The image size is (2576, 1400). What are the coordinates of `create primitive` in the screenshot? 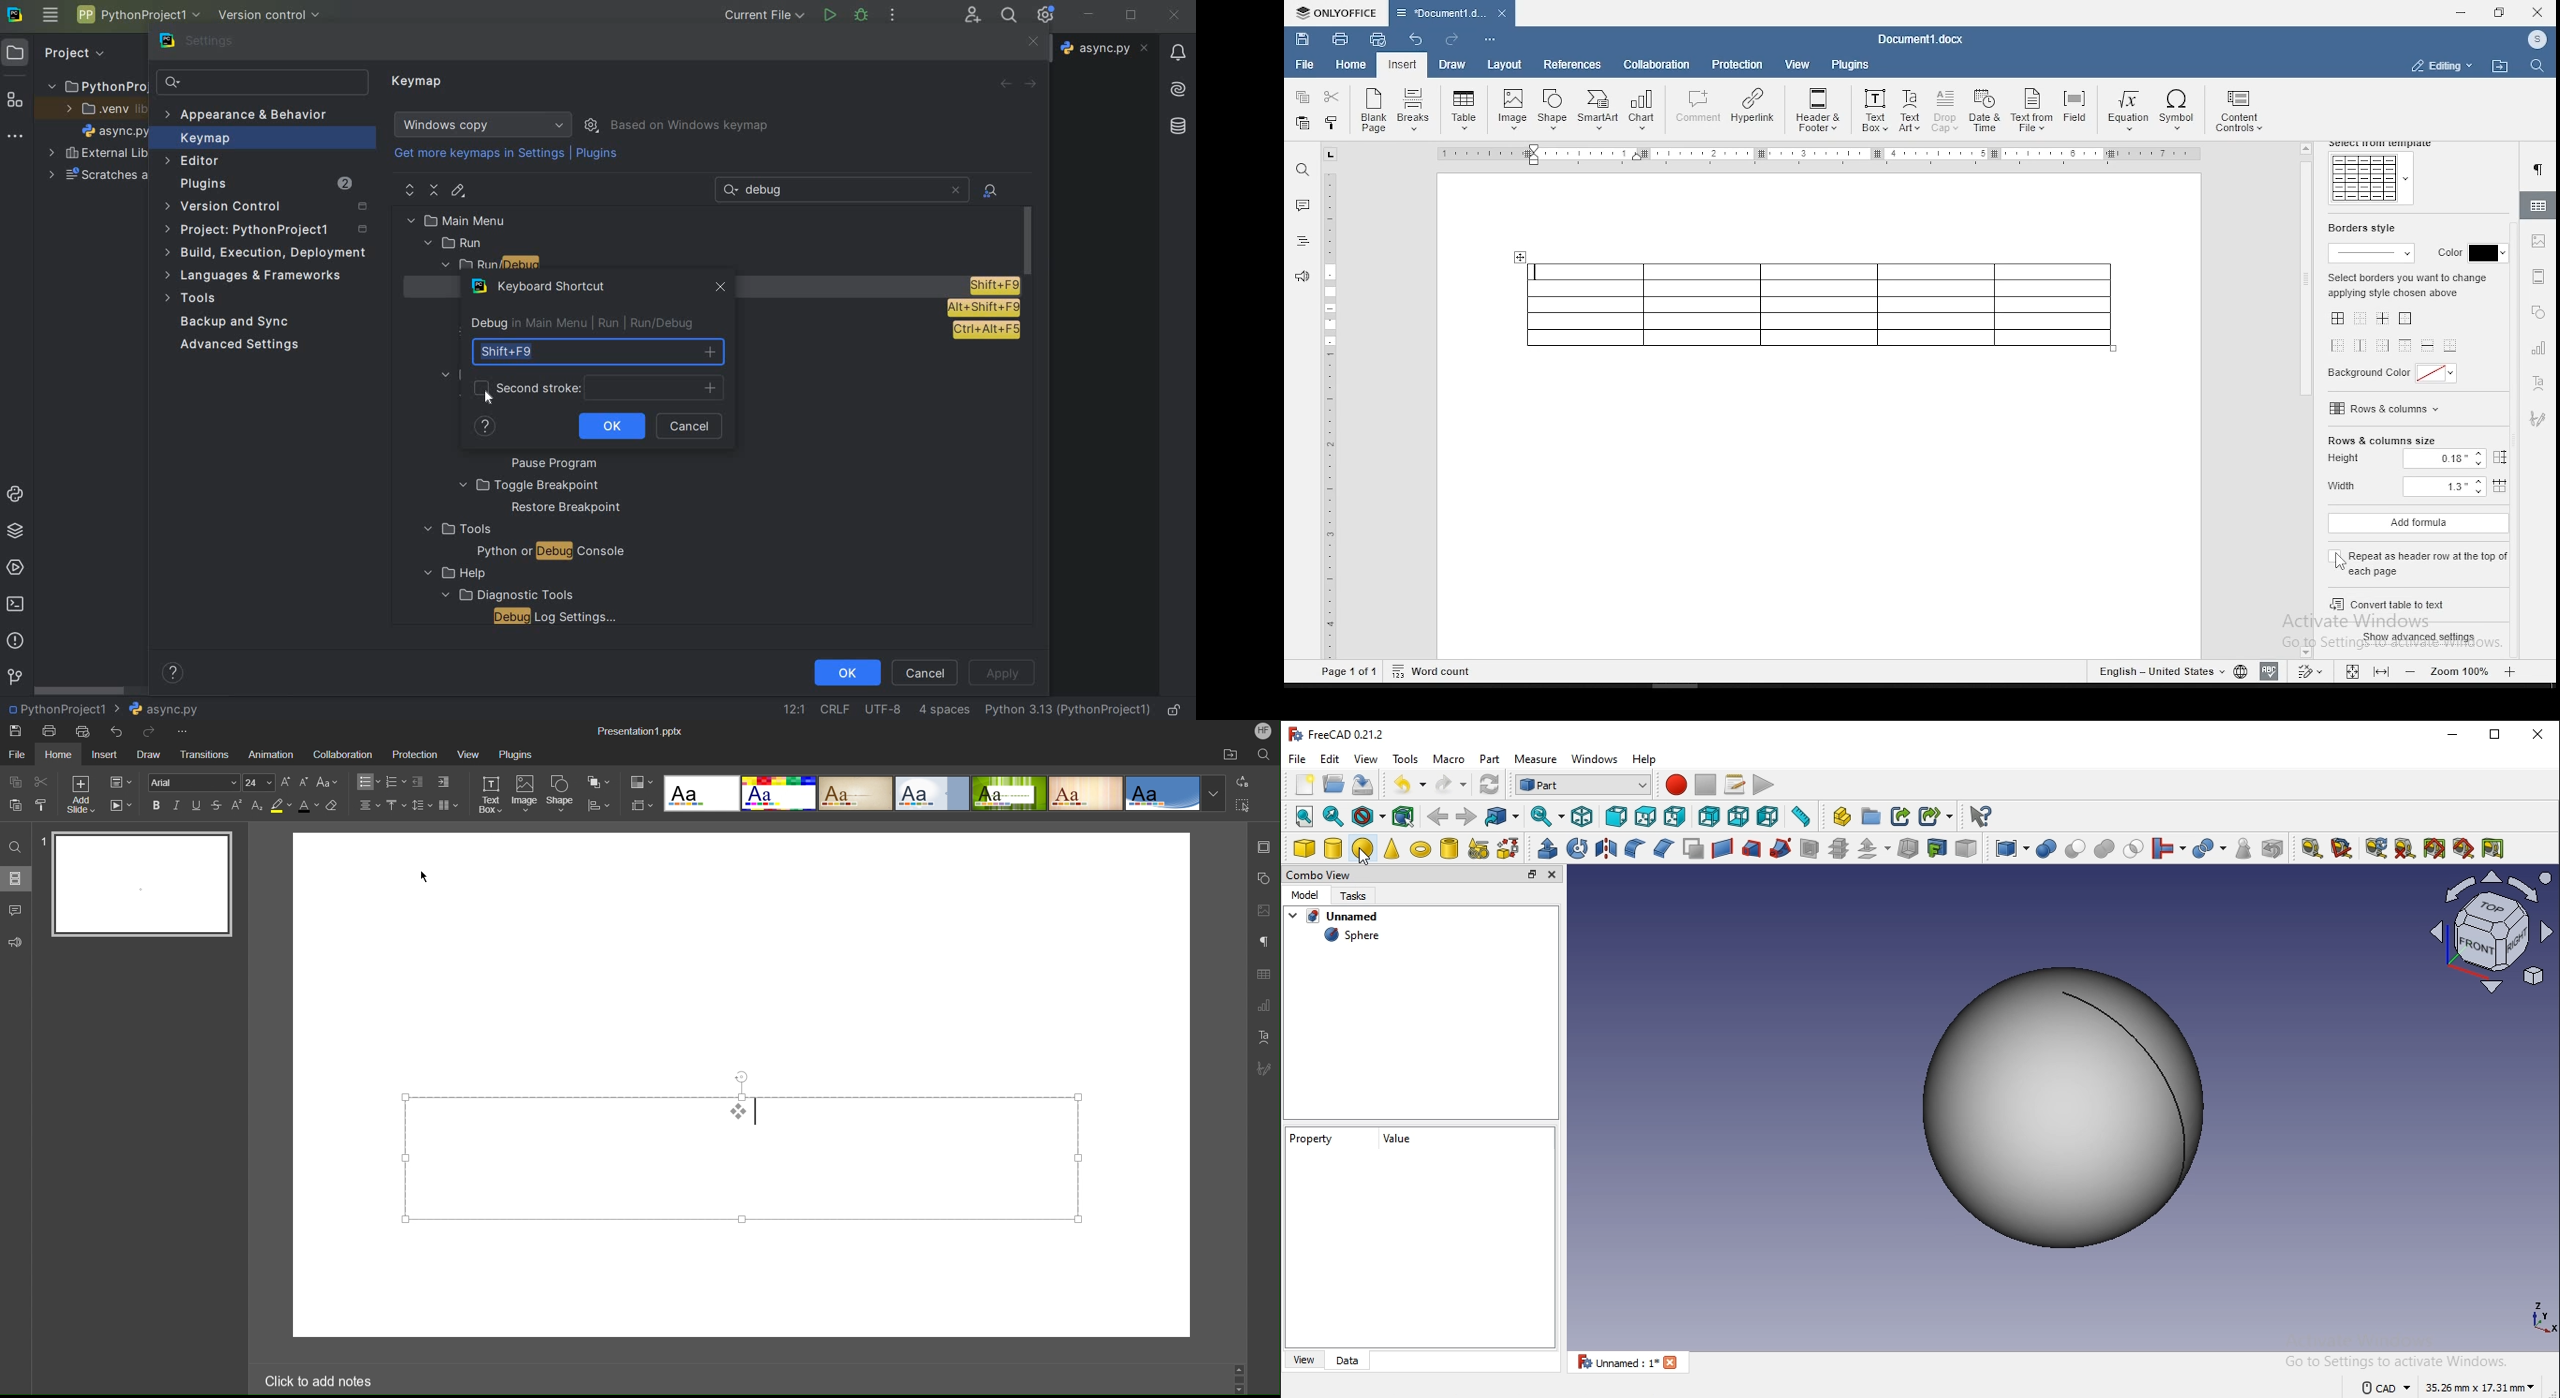 It's located at (1478, 848).